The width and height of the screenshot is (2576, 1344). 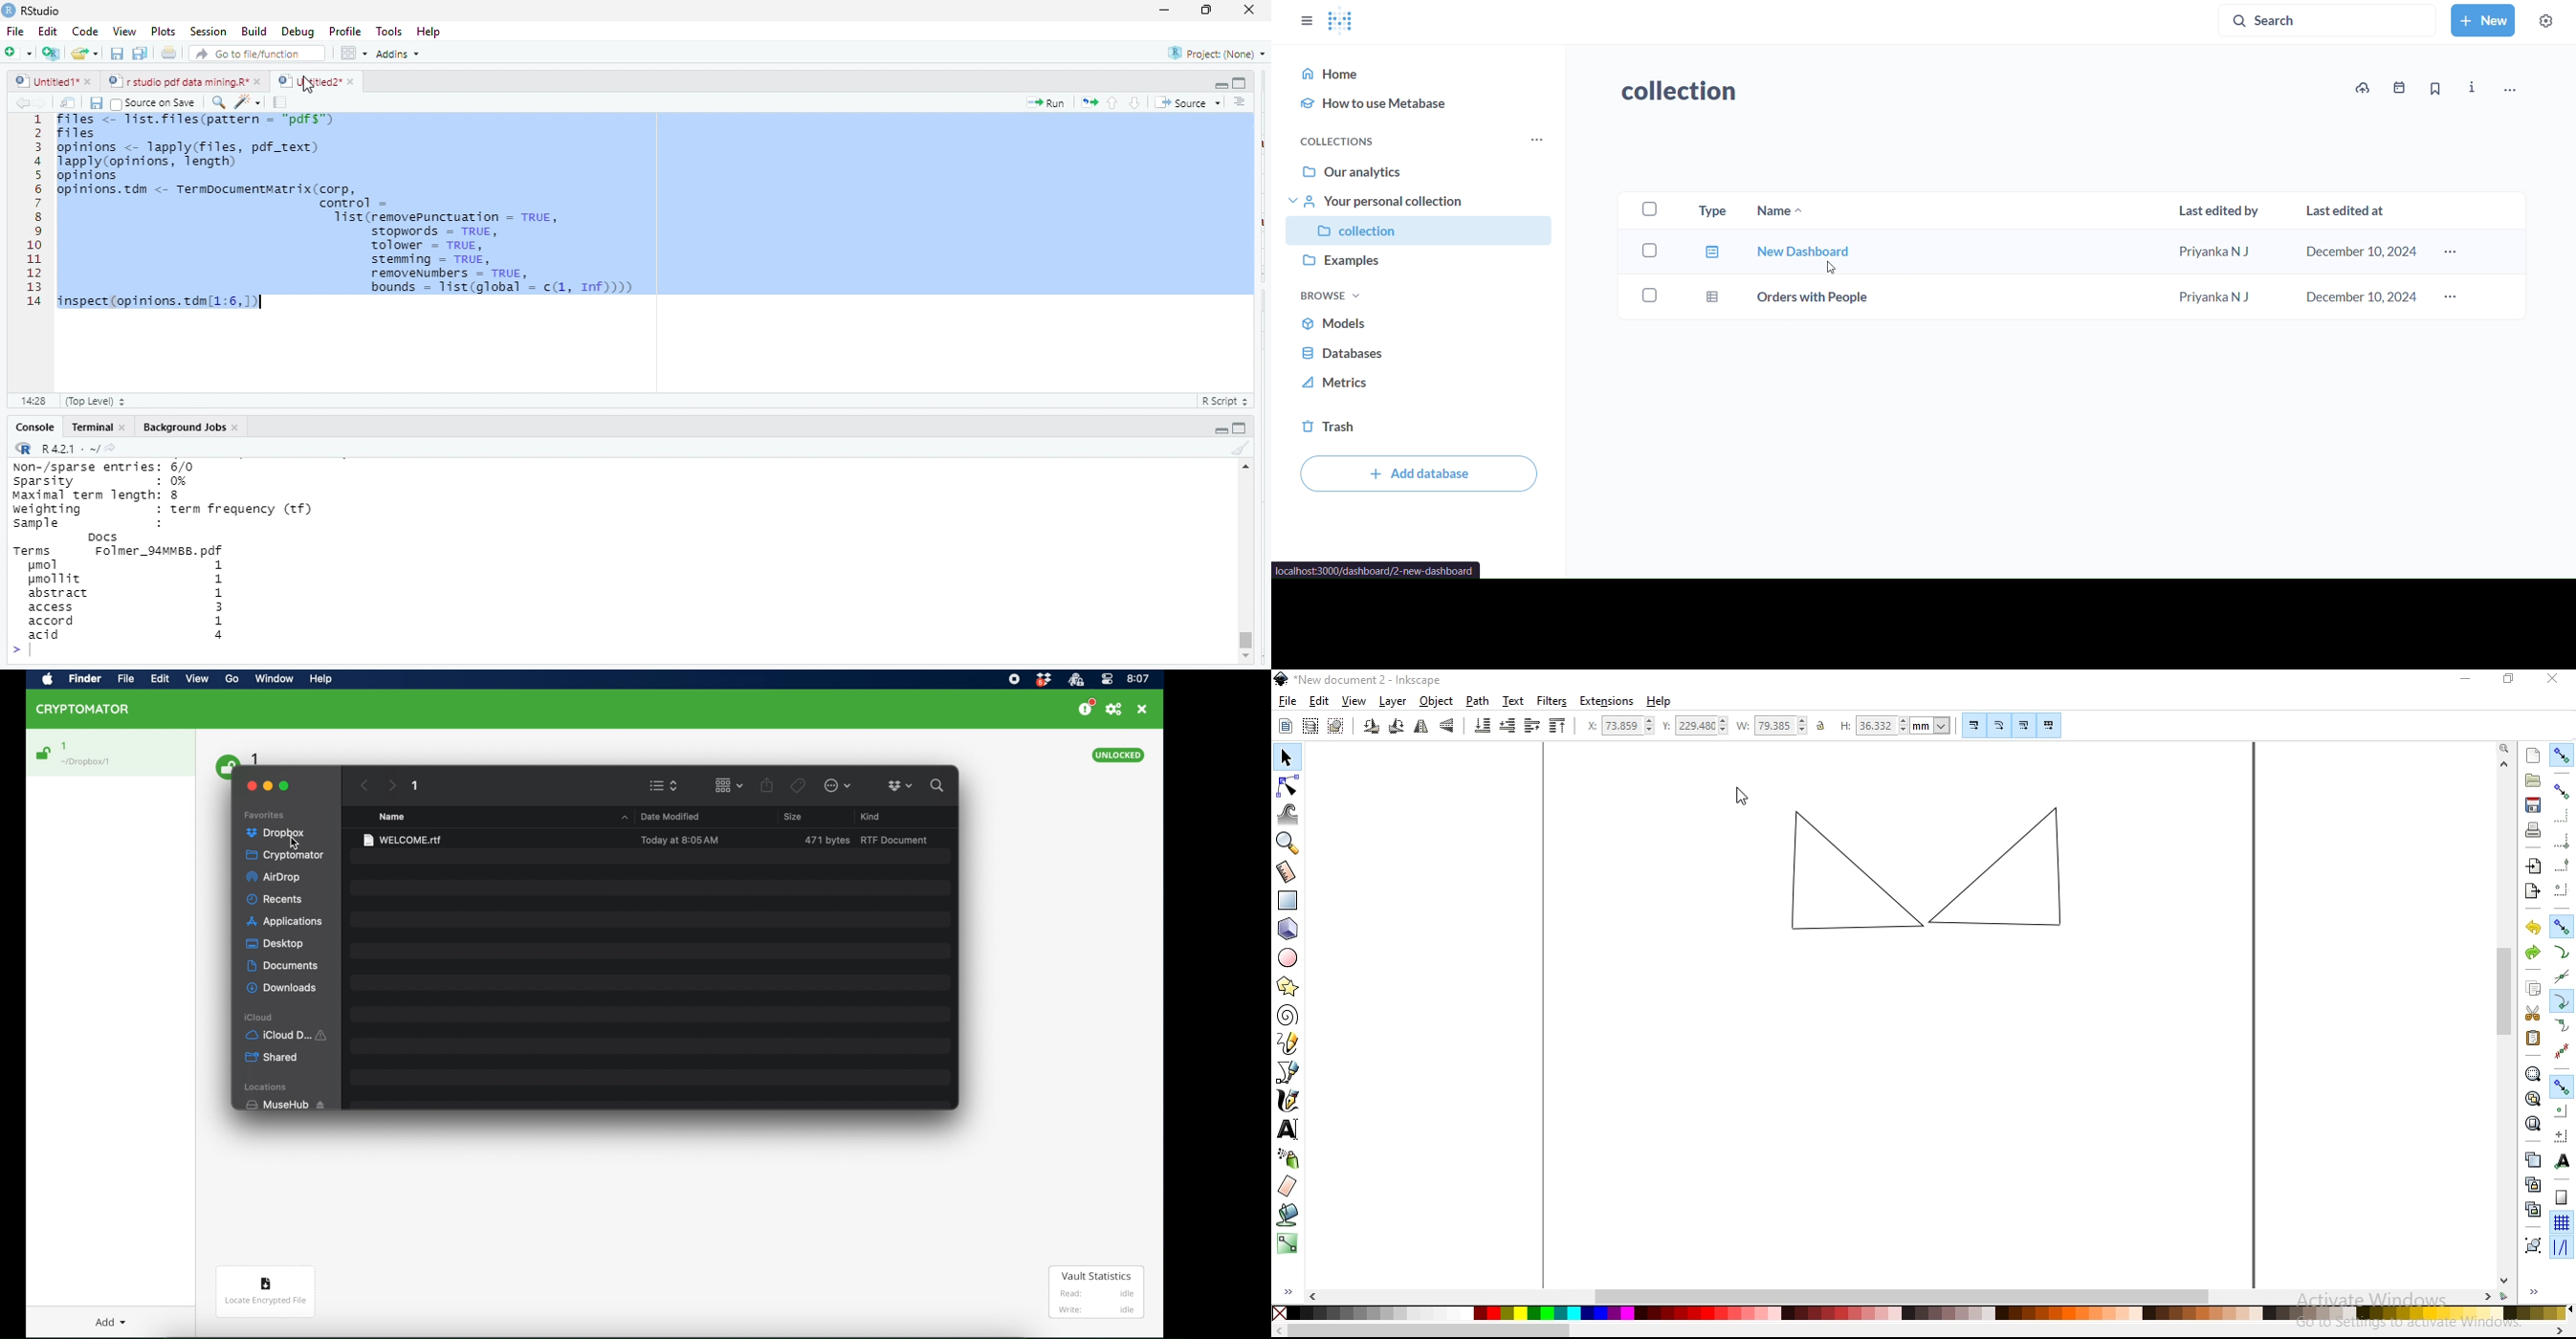 I want to click on source on save, so click(x=157, y=103).